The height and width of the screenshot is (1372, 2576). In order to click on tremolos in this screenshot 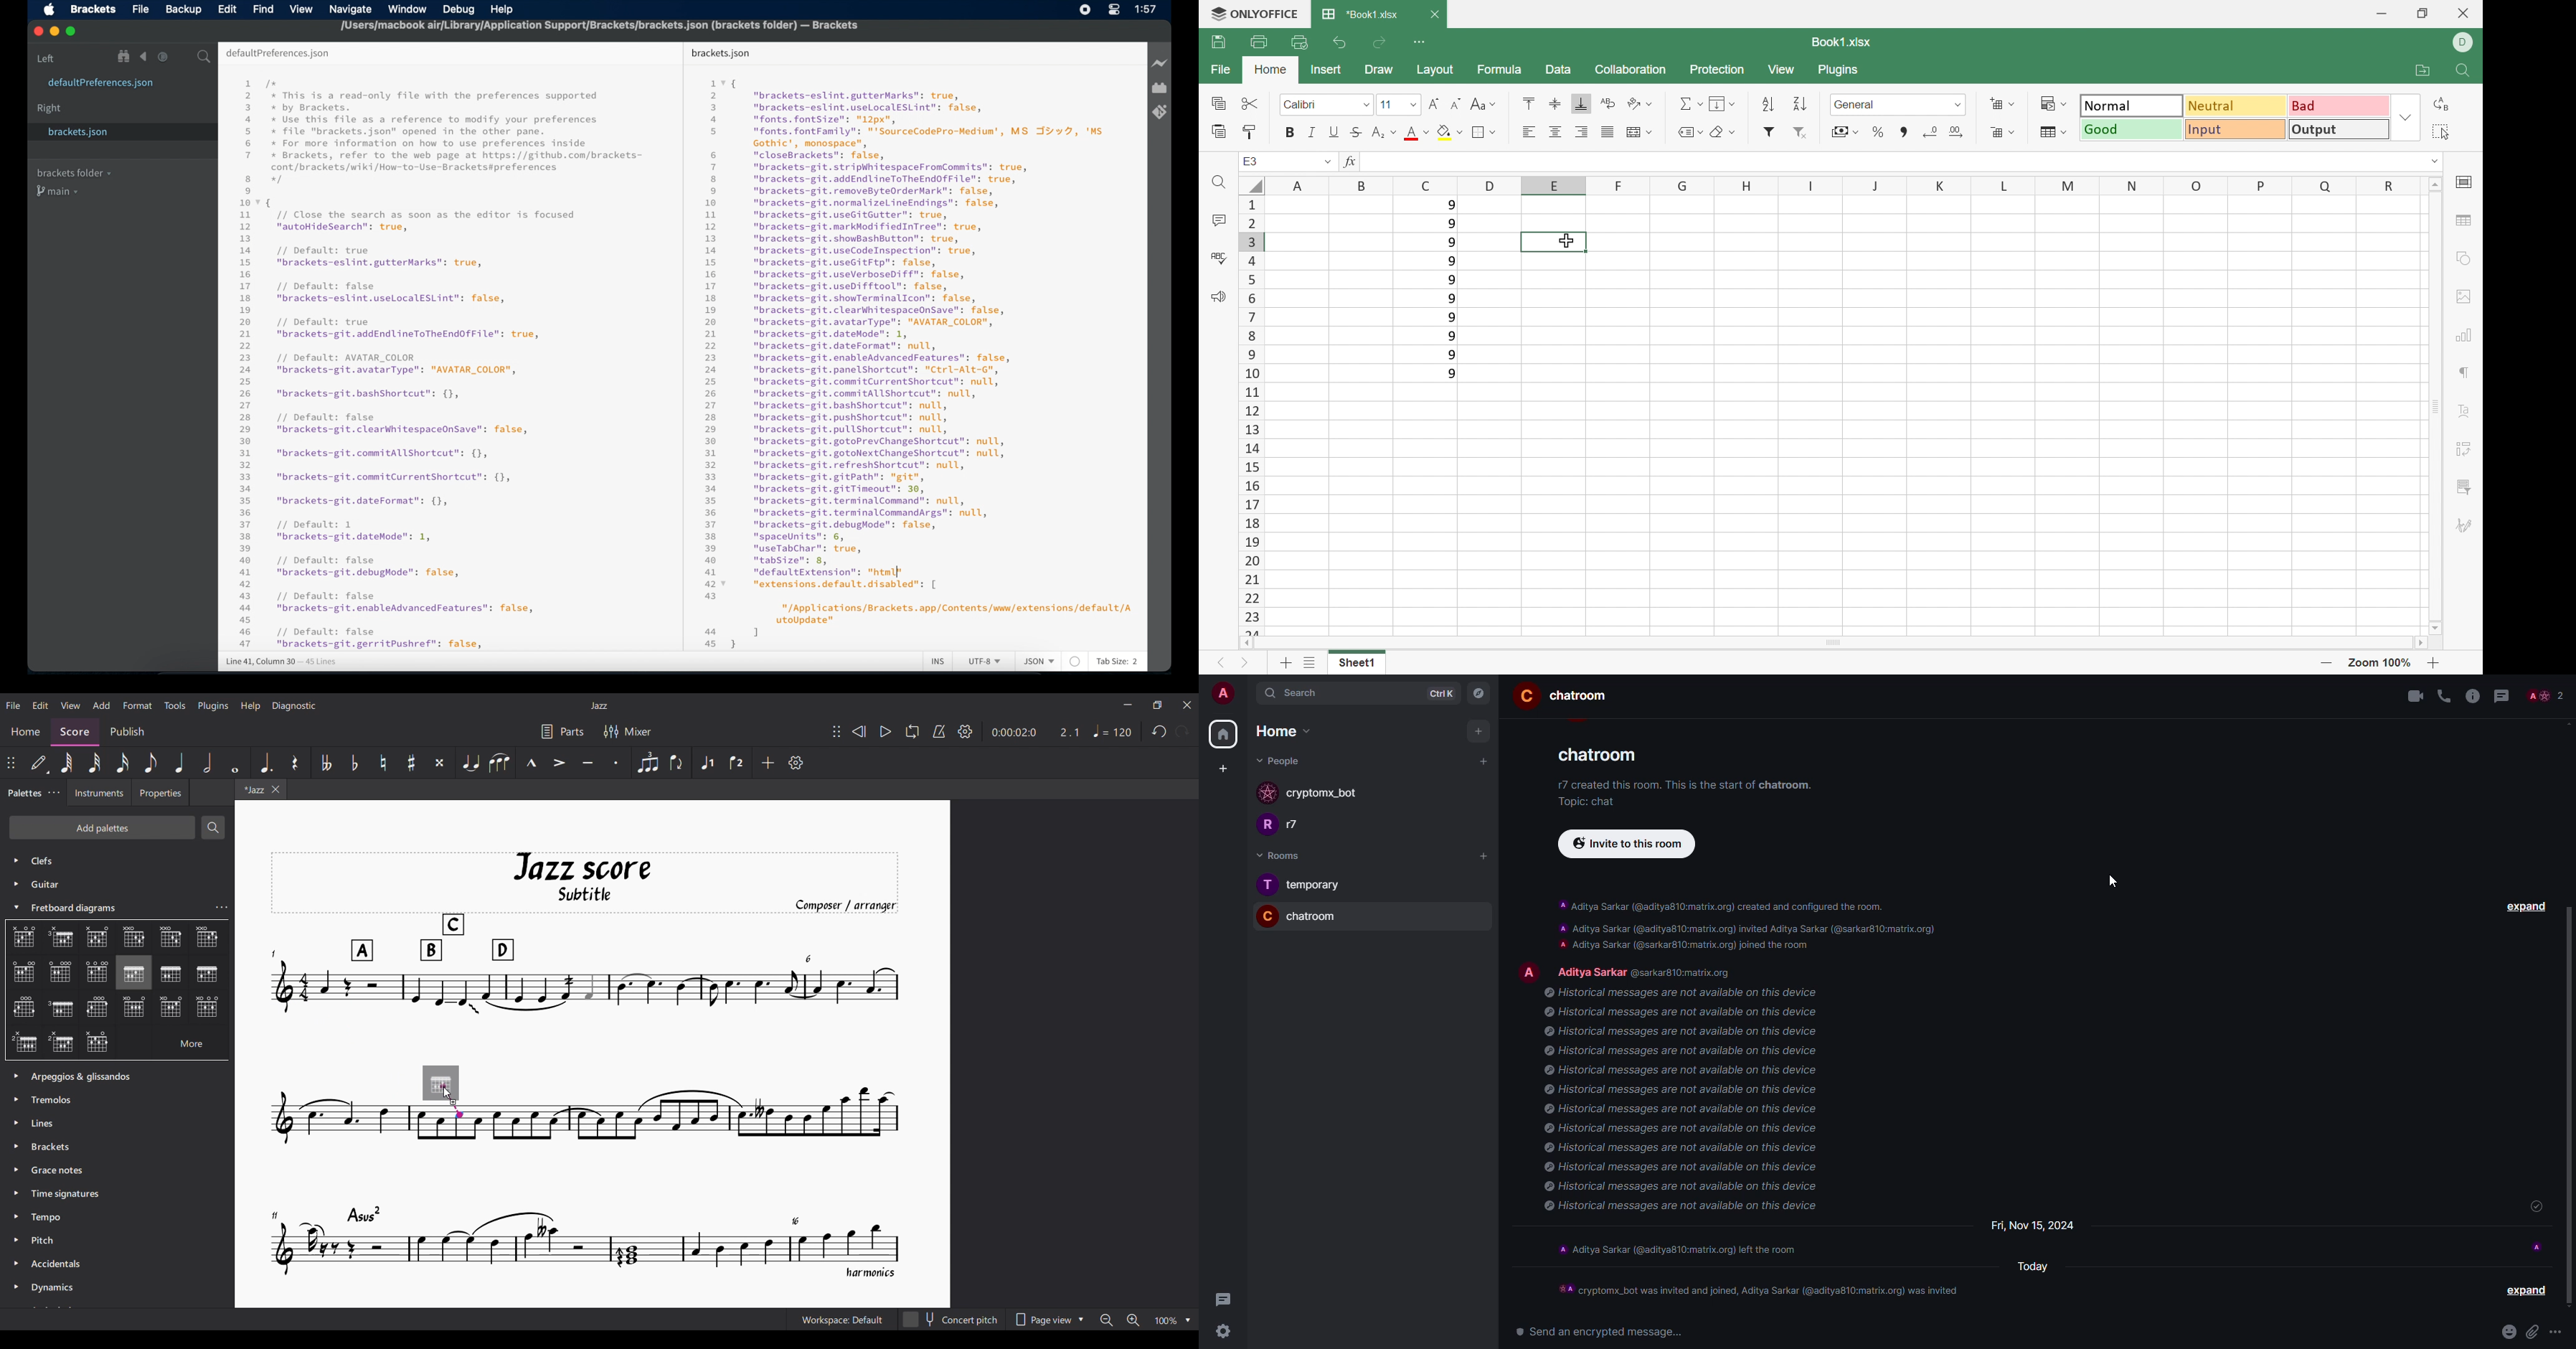, I will do `click(57, 1099)`.